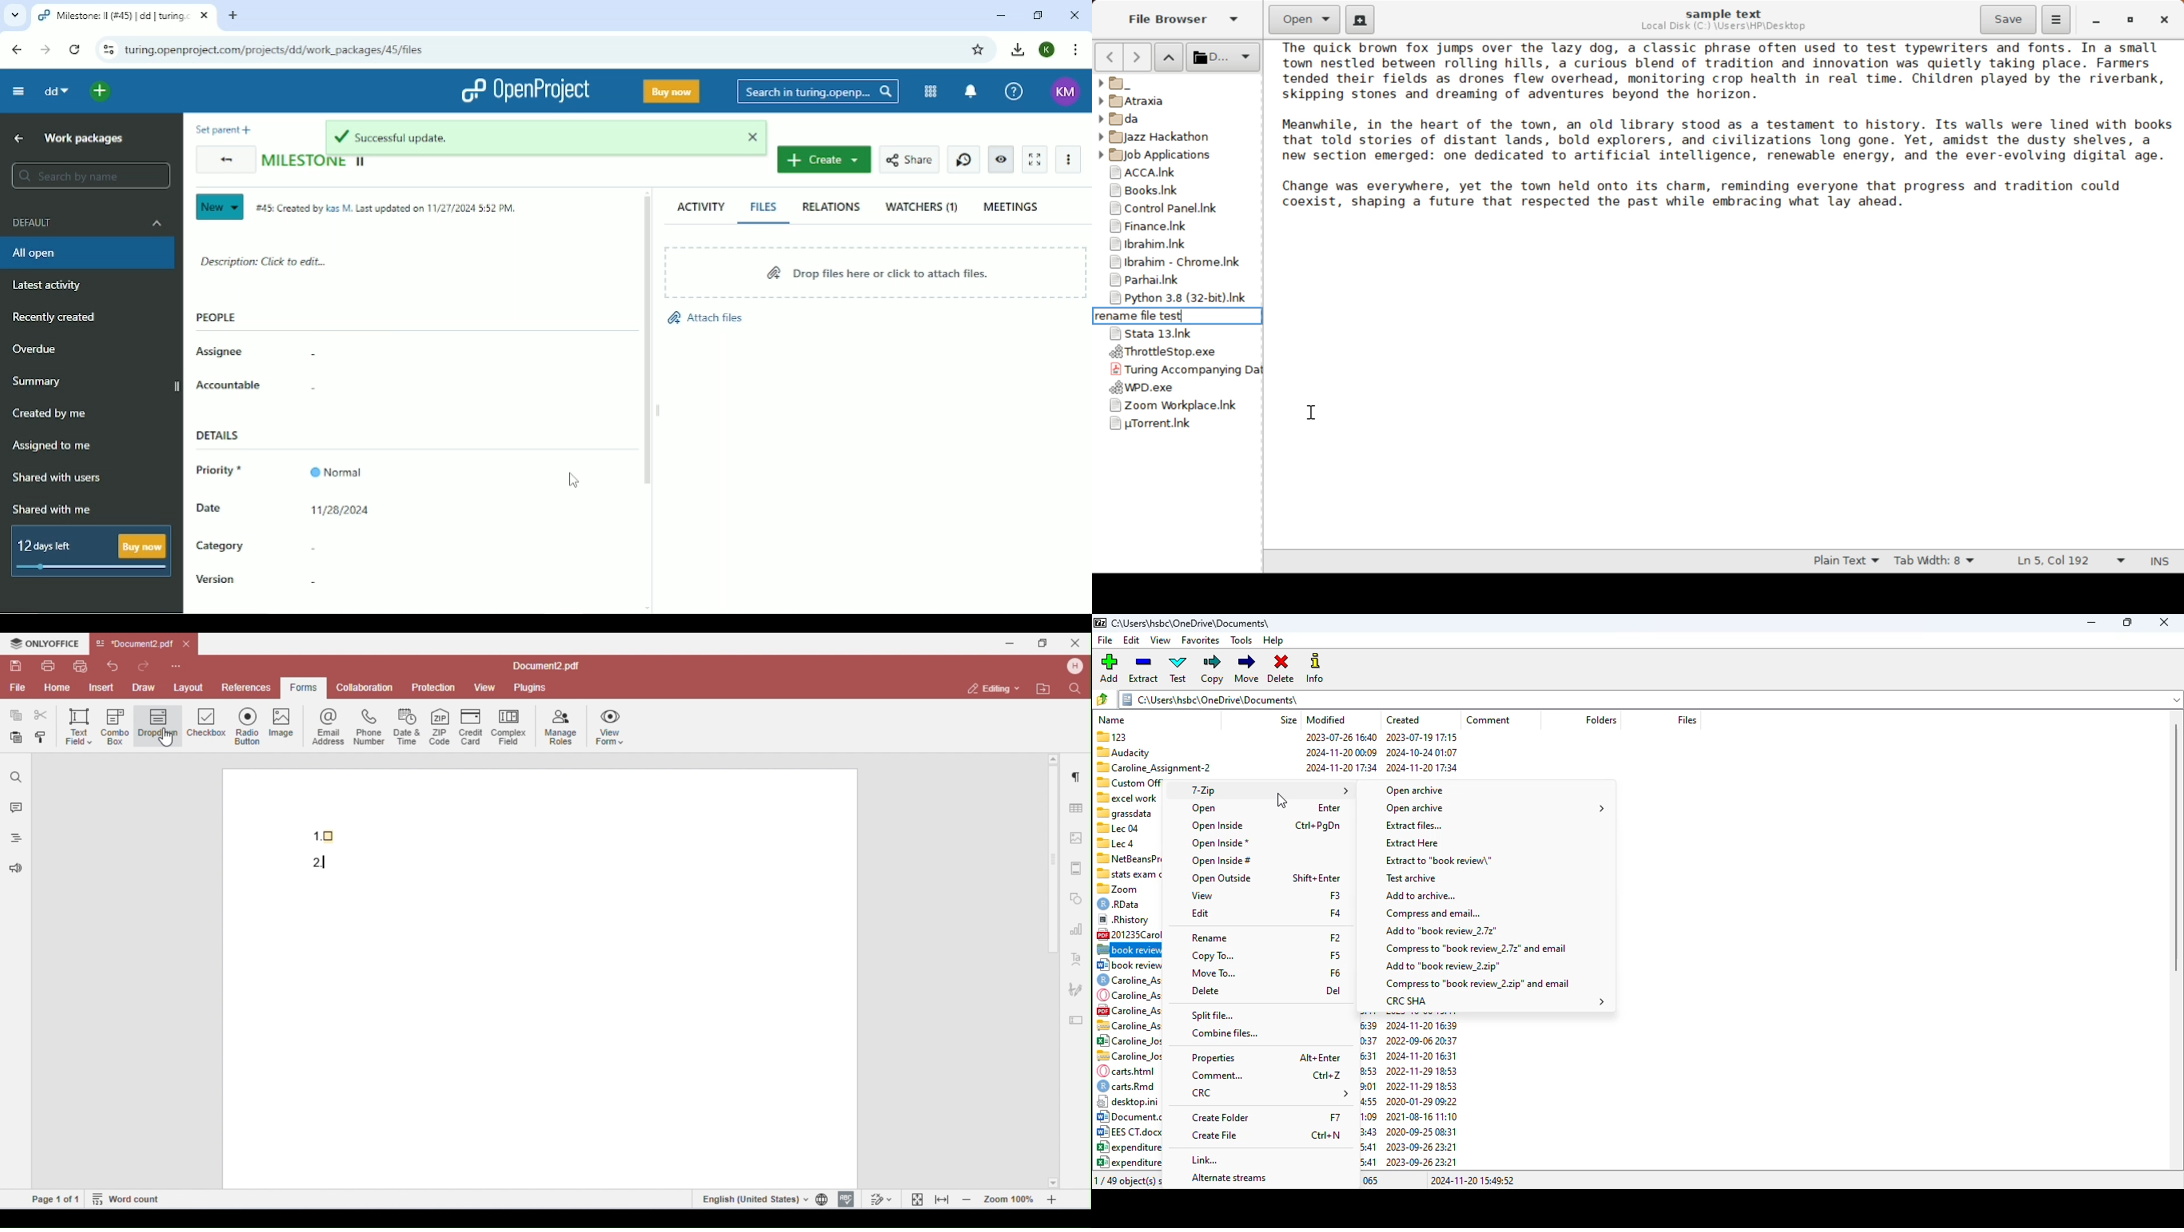 This screenshot has height=1232, width=2184. I want to click on Activate zen mode, so click(1034, 159).